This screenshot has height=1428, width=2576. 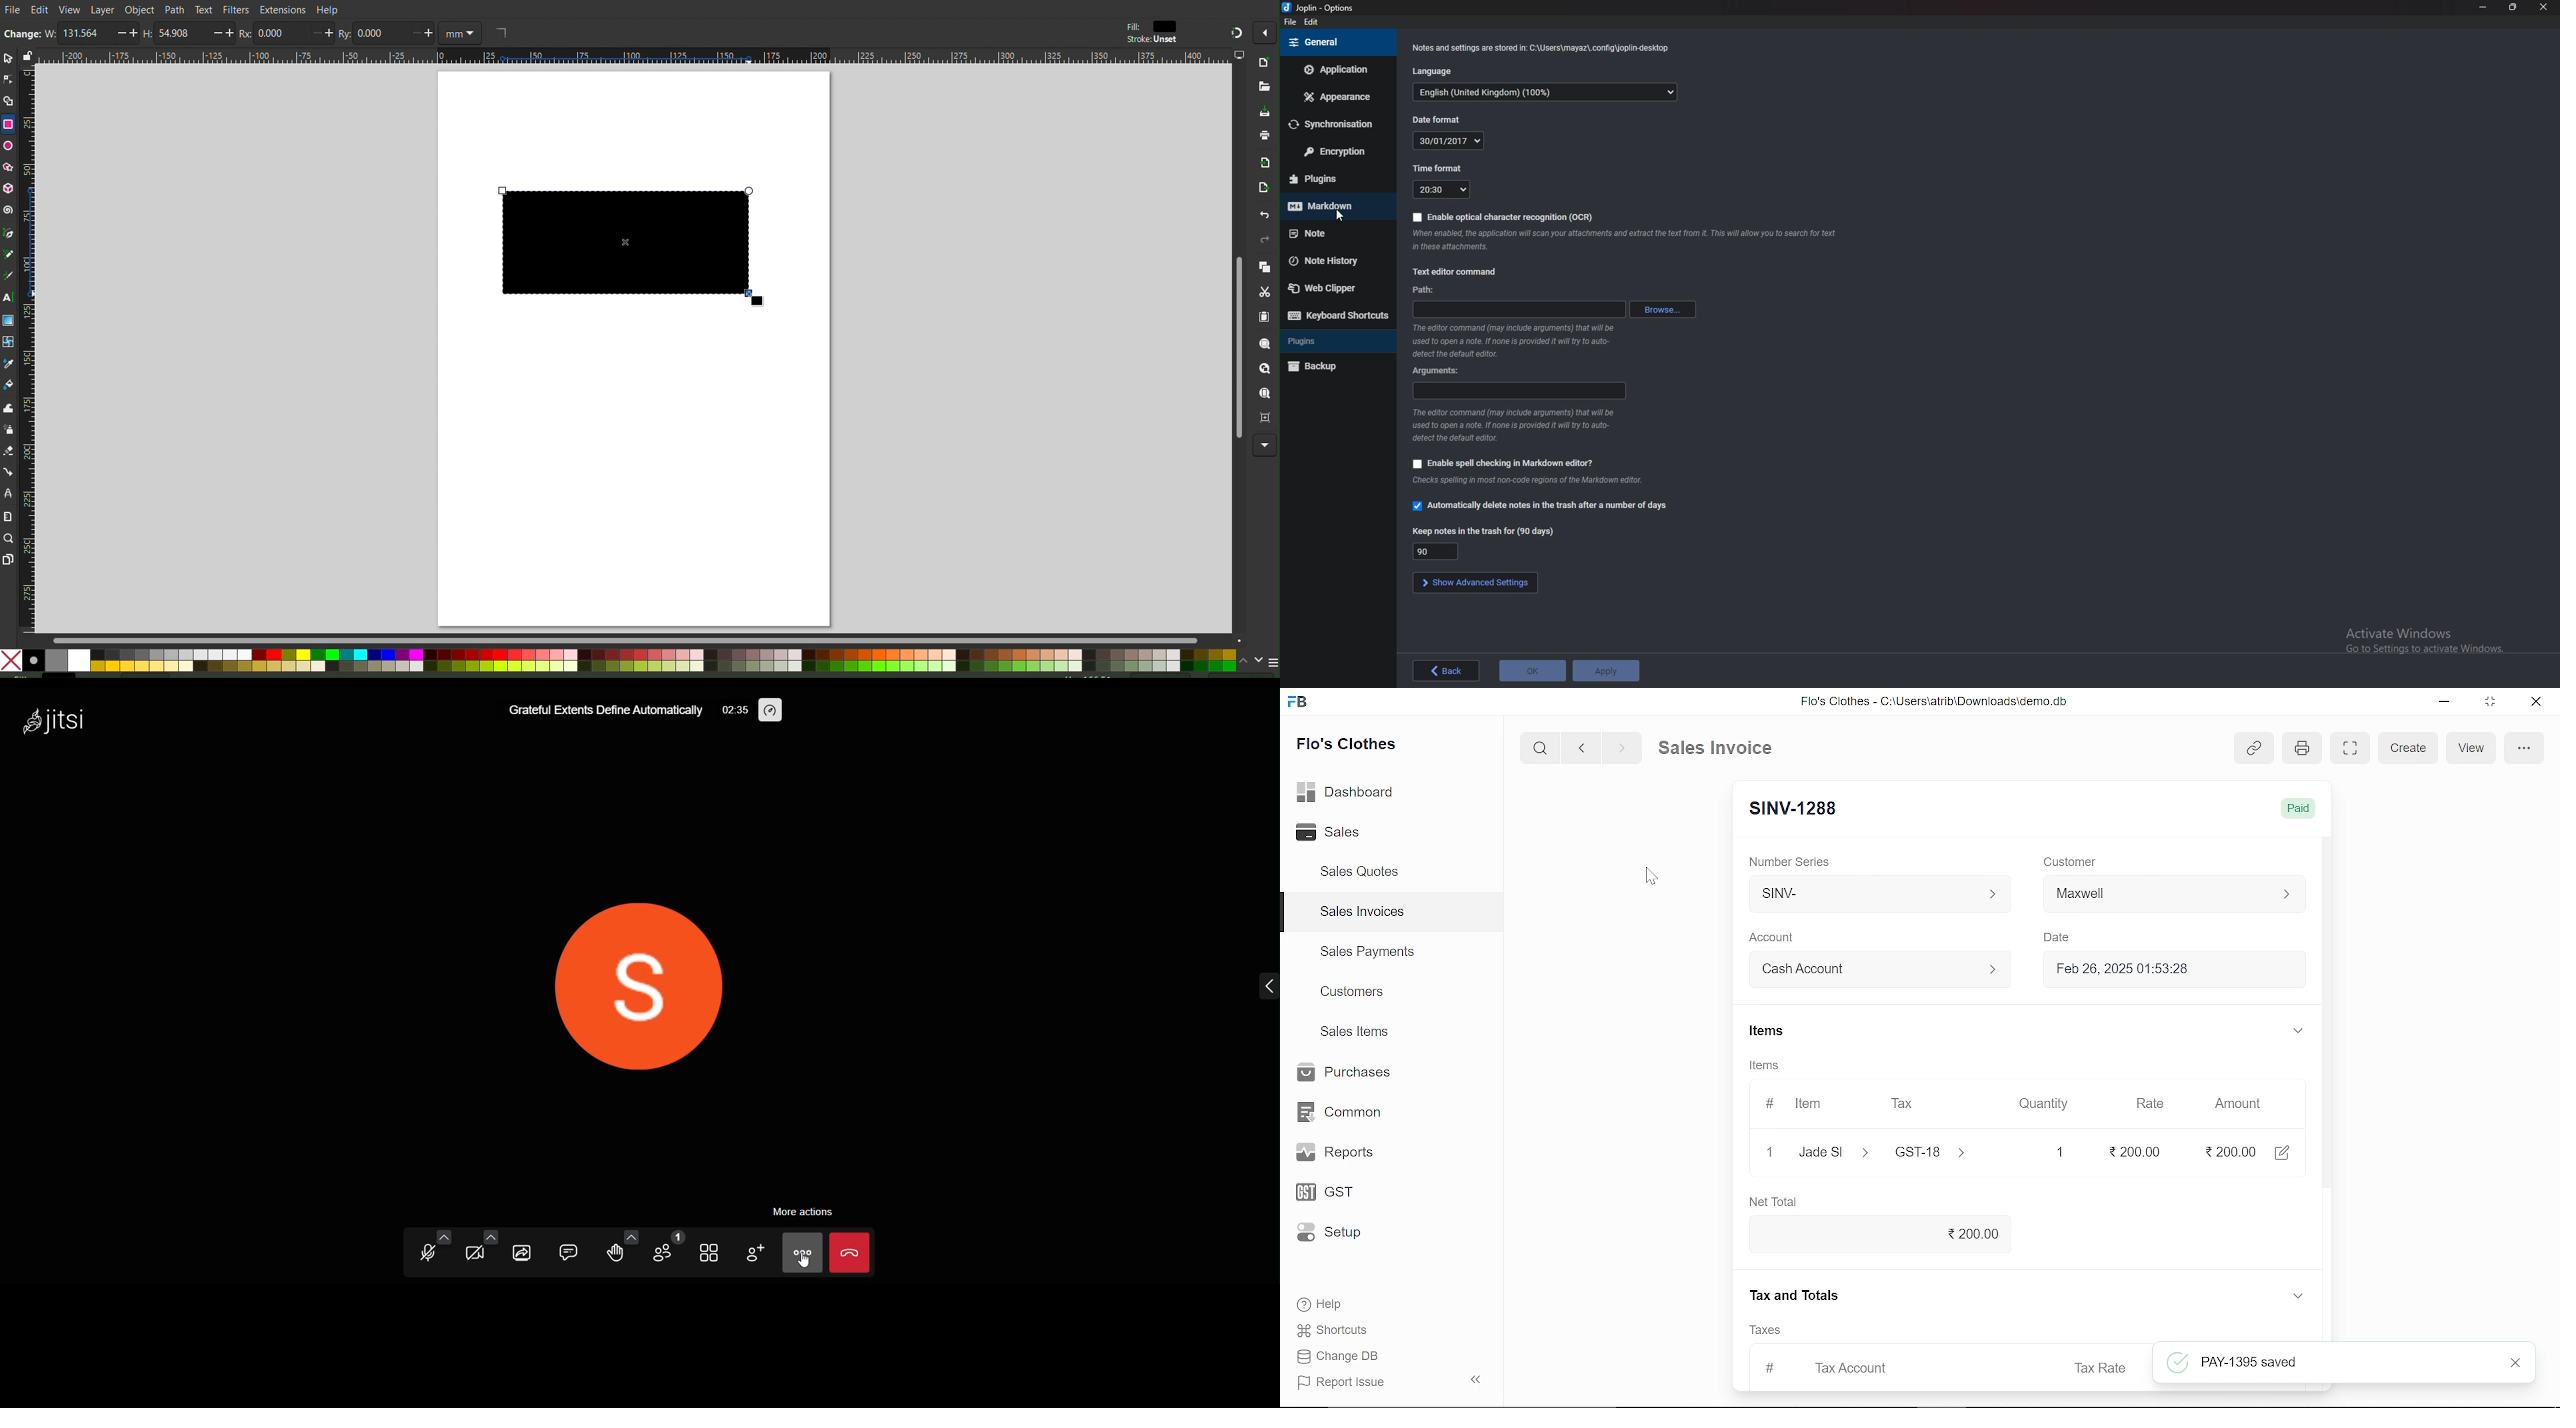 What do you see at coordinates (1875, 894) in the screenshot?
I see `SINV- ` at bounding box center [1875, 894].